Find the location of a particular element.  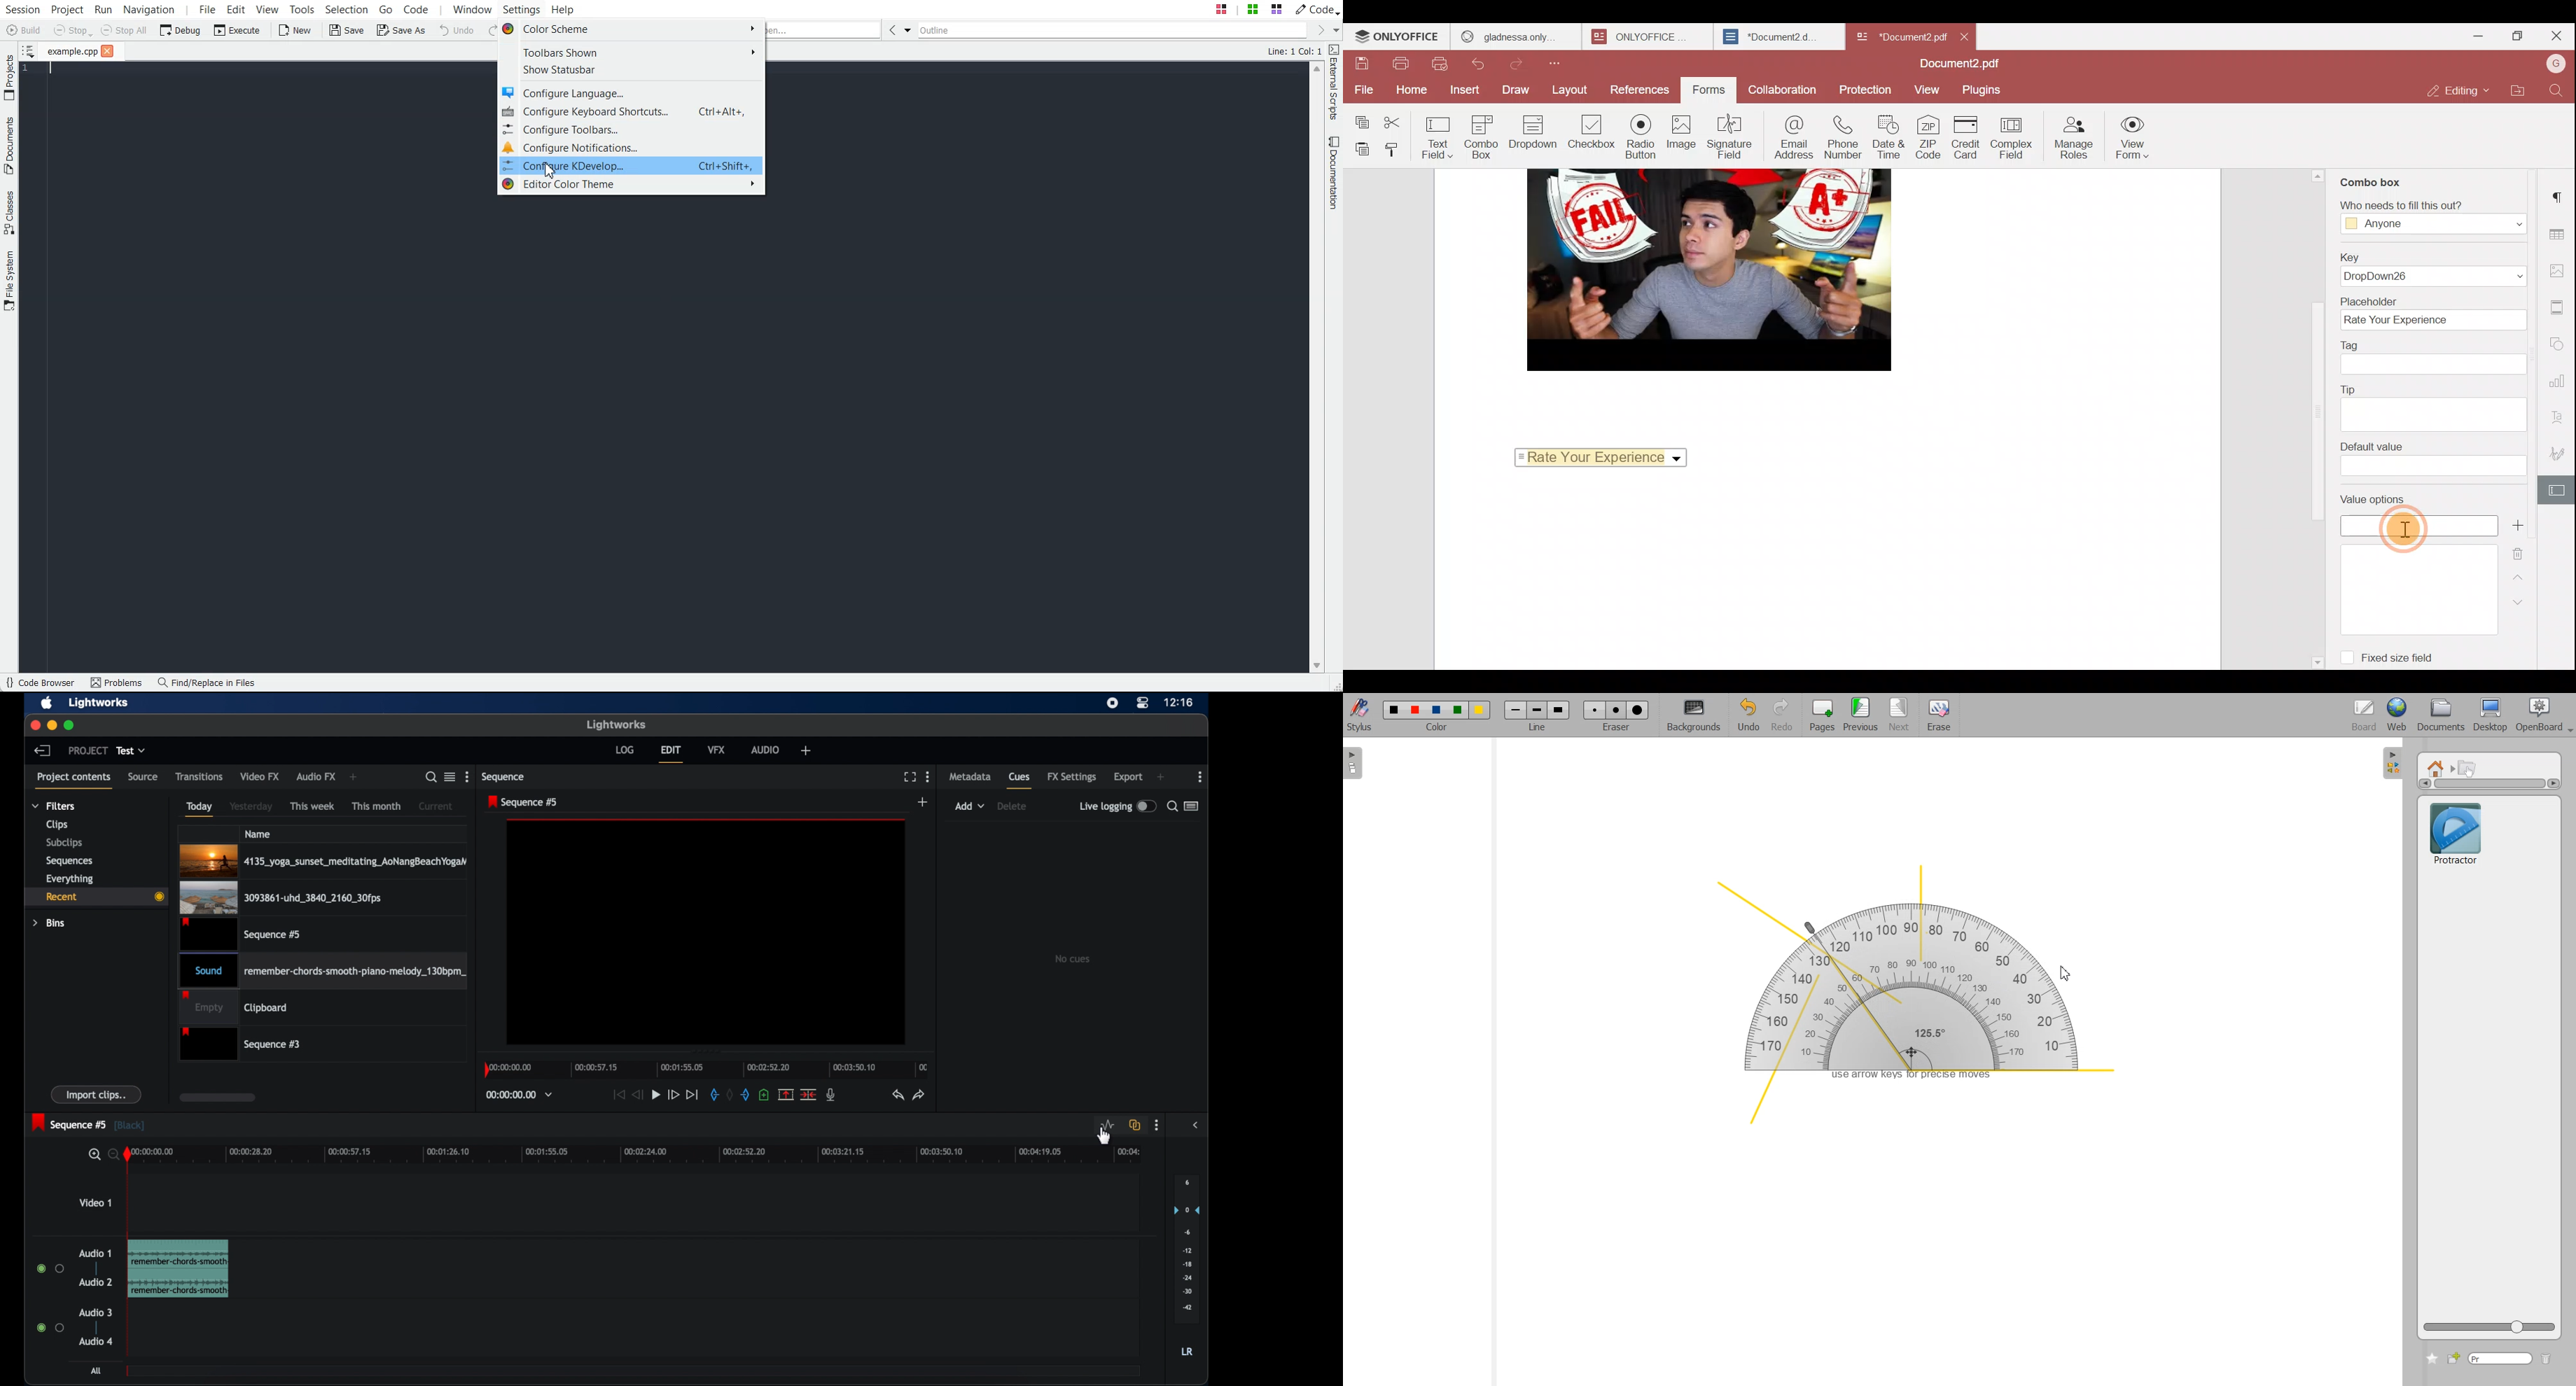

clear marks is located at coordinates (728, 1095).